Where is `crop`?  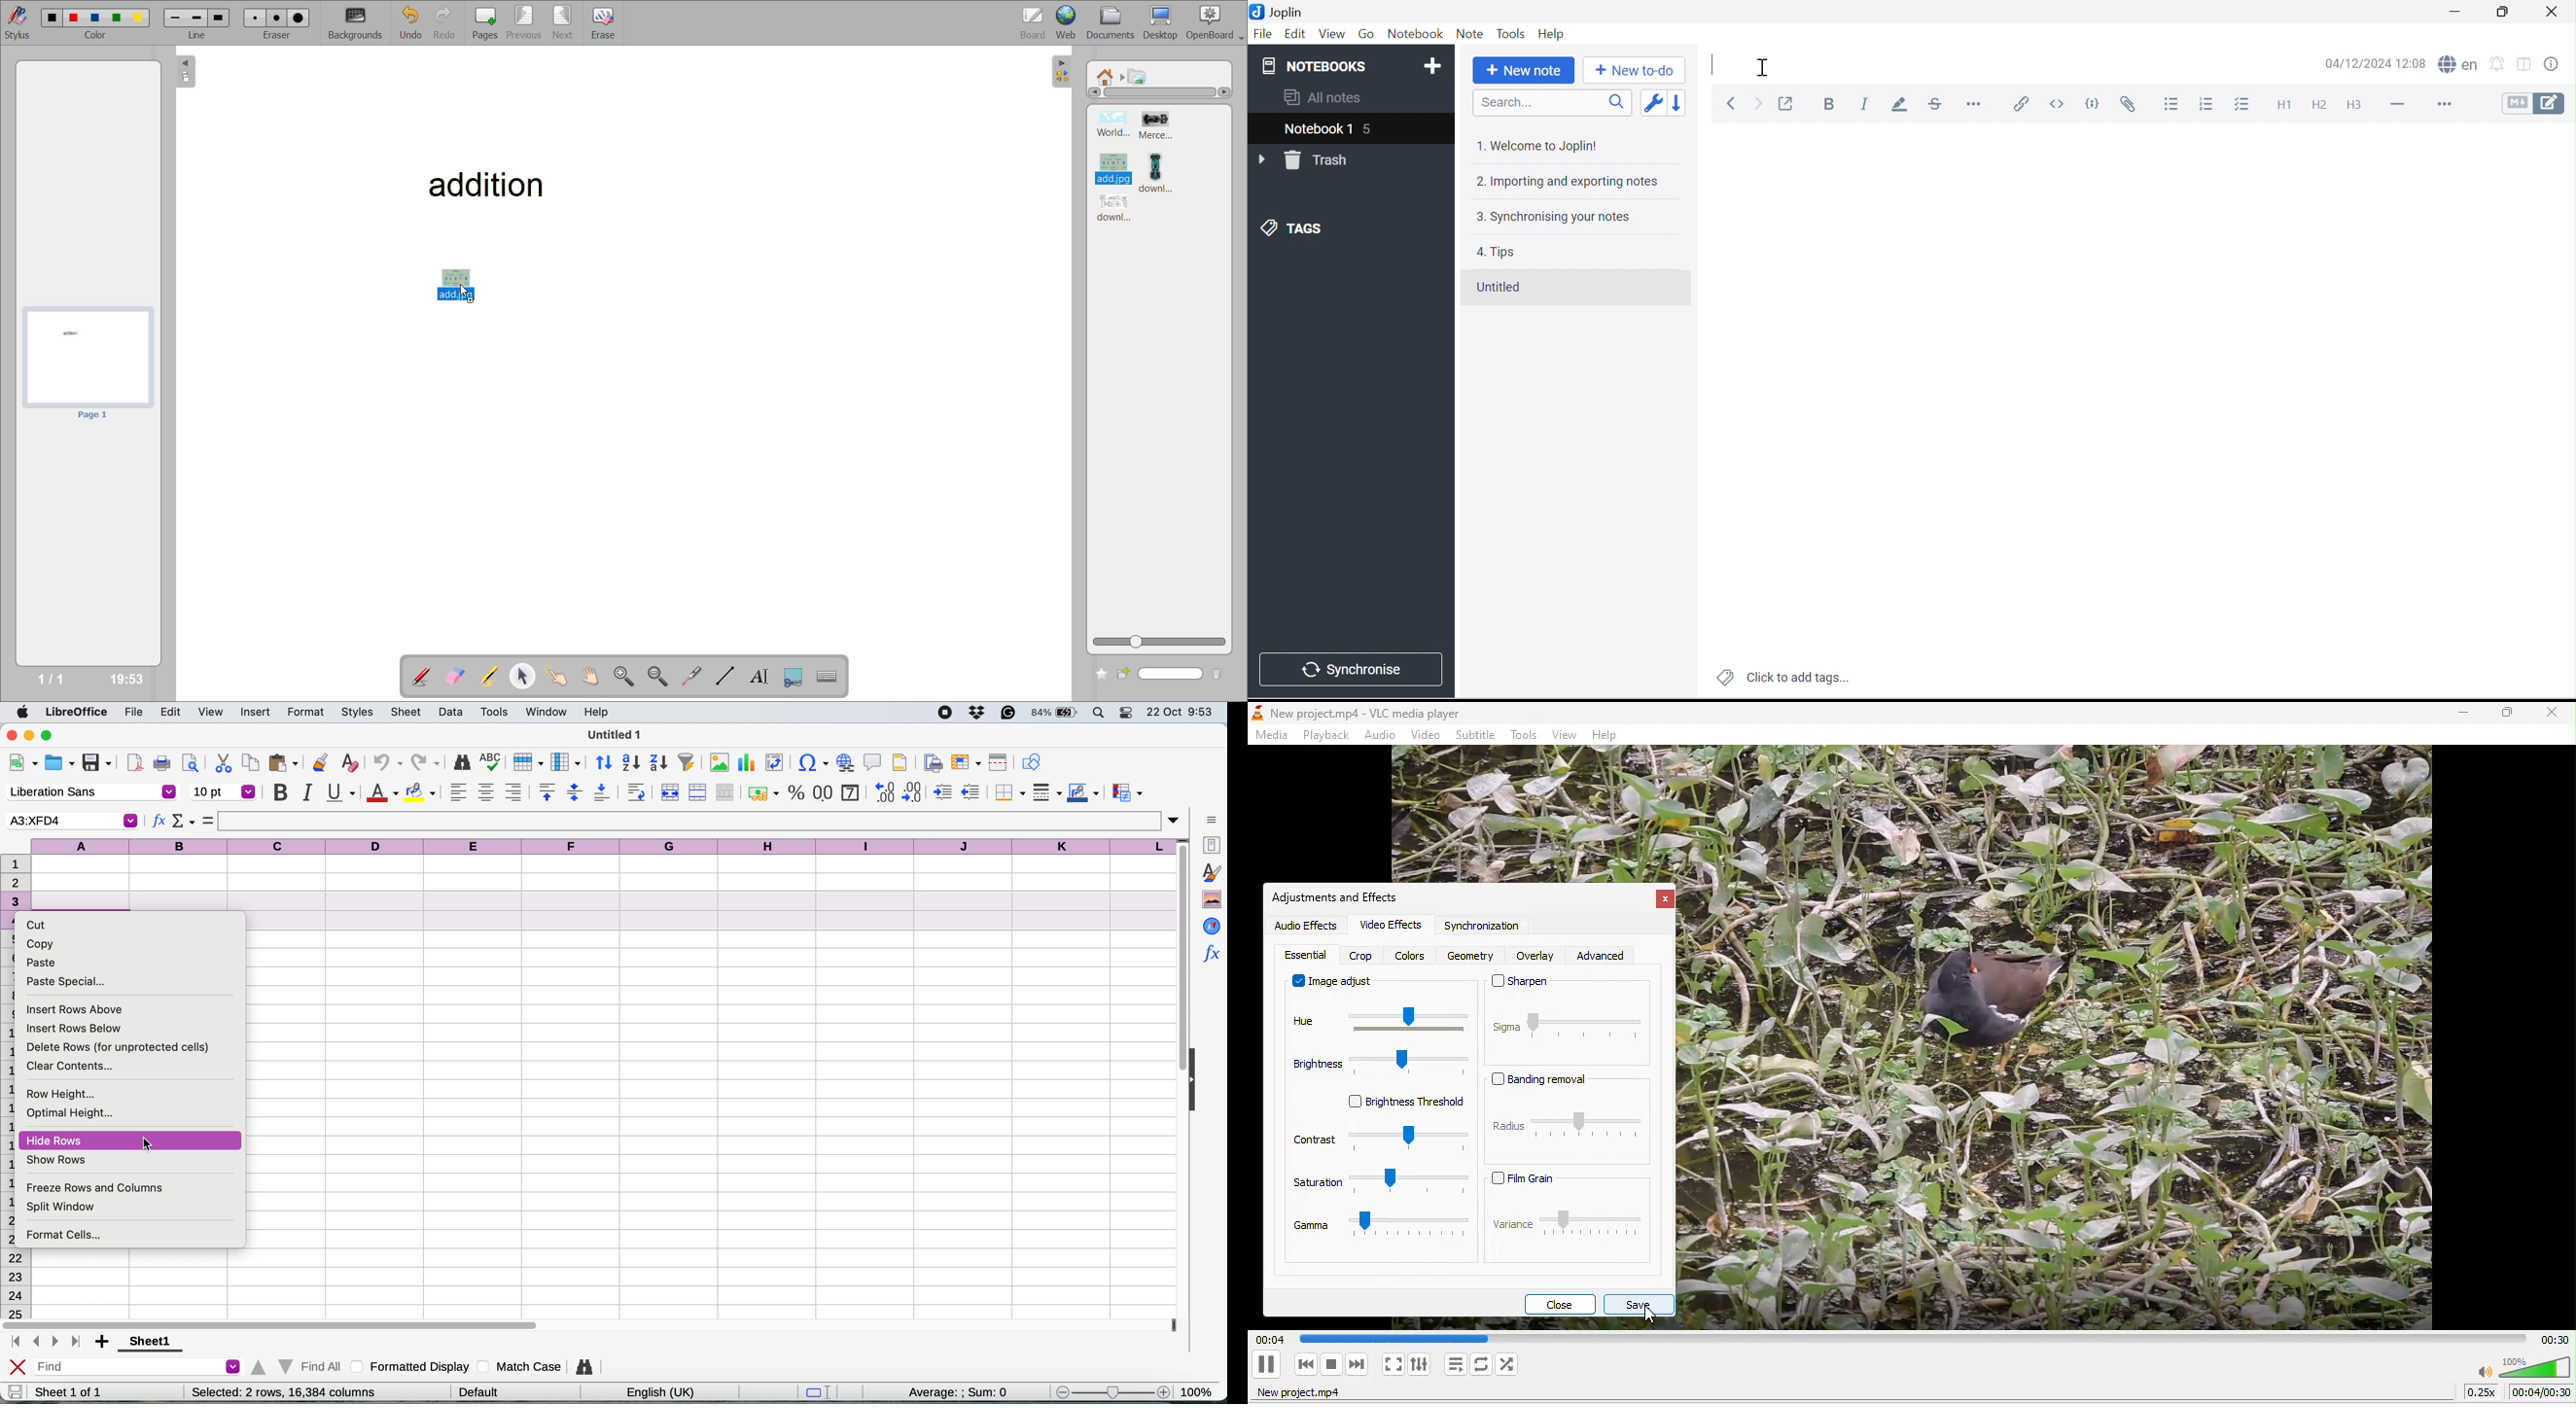 crop is located at coordinates (1360, 957).